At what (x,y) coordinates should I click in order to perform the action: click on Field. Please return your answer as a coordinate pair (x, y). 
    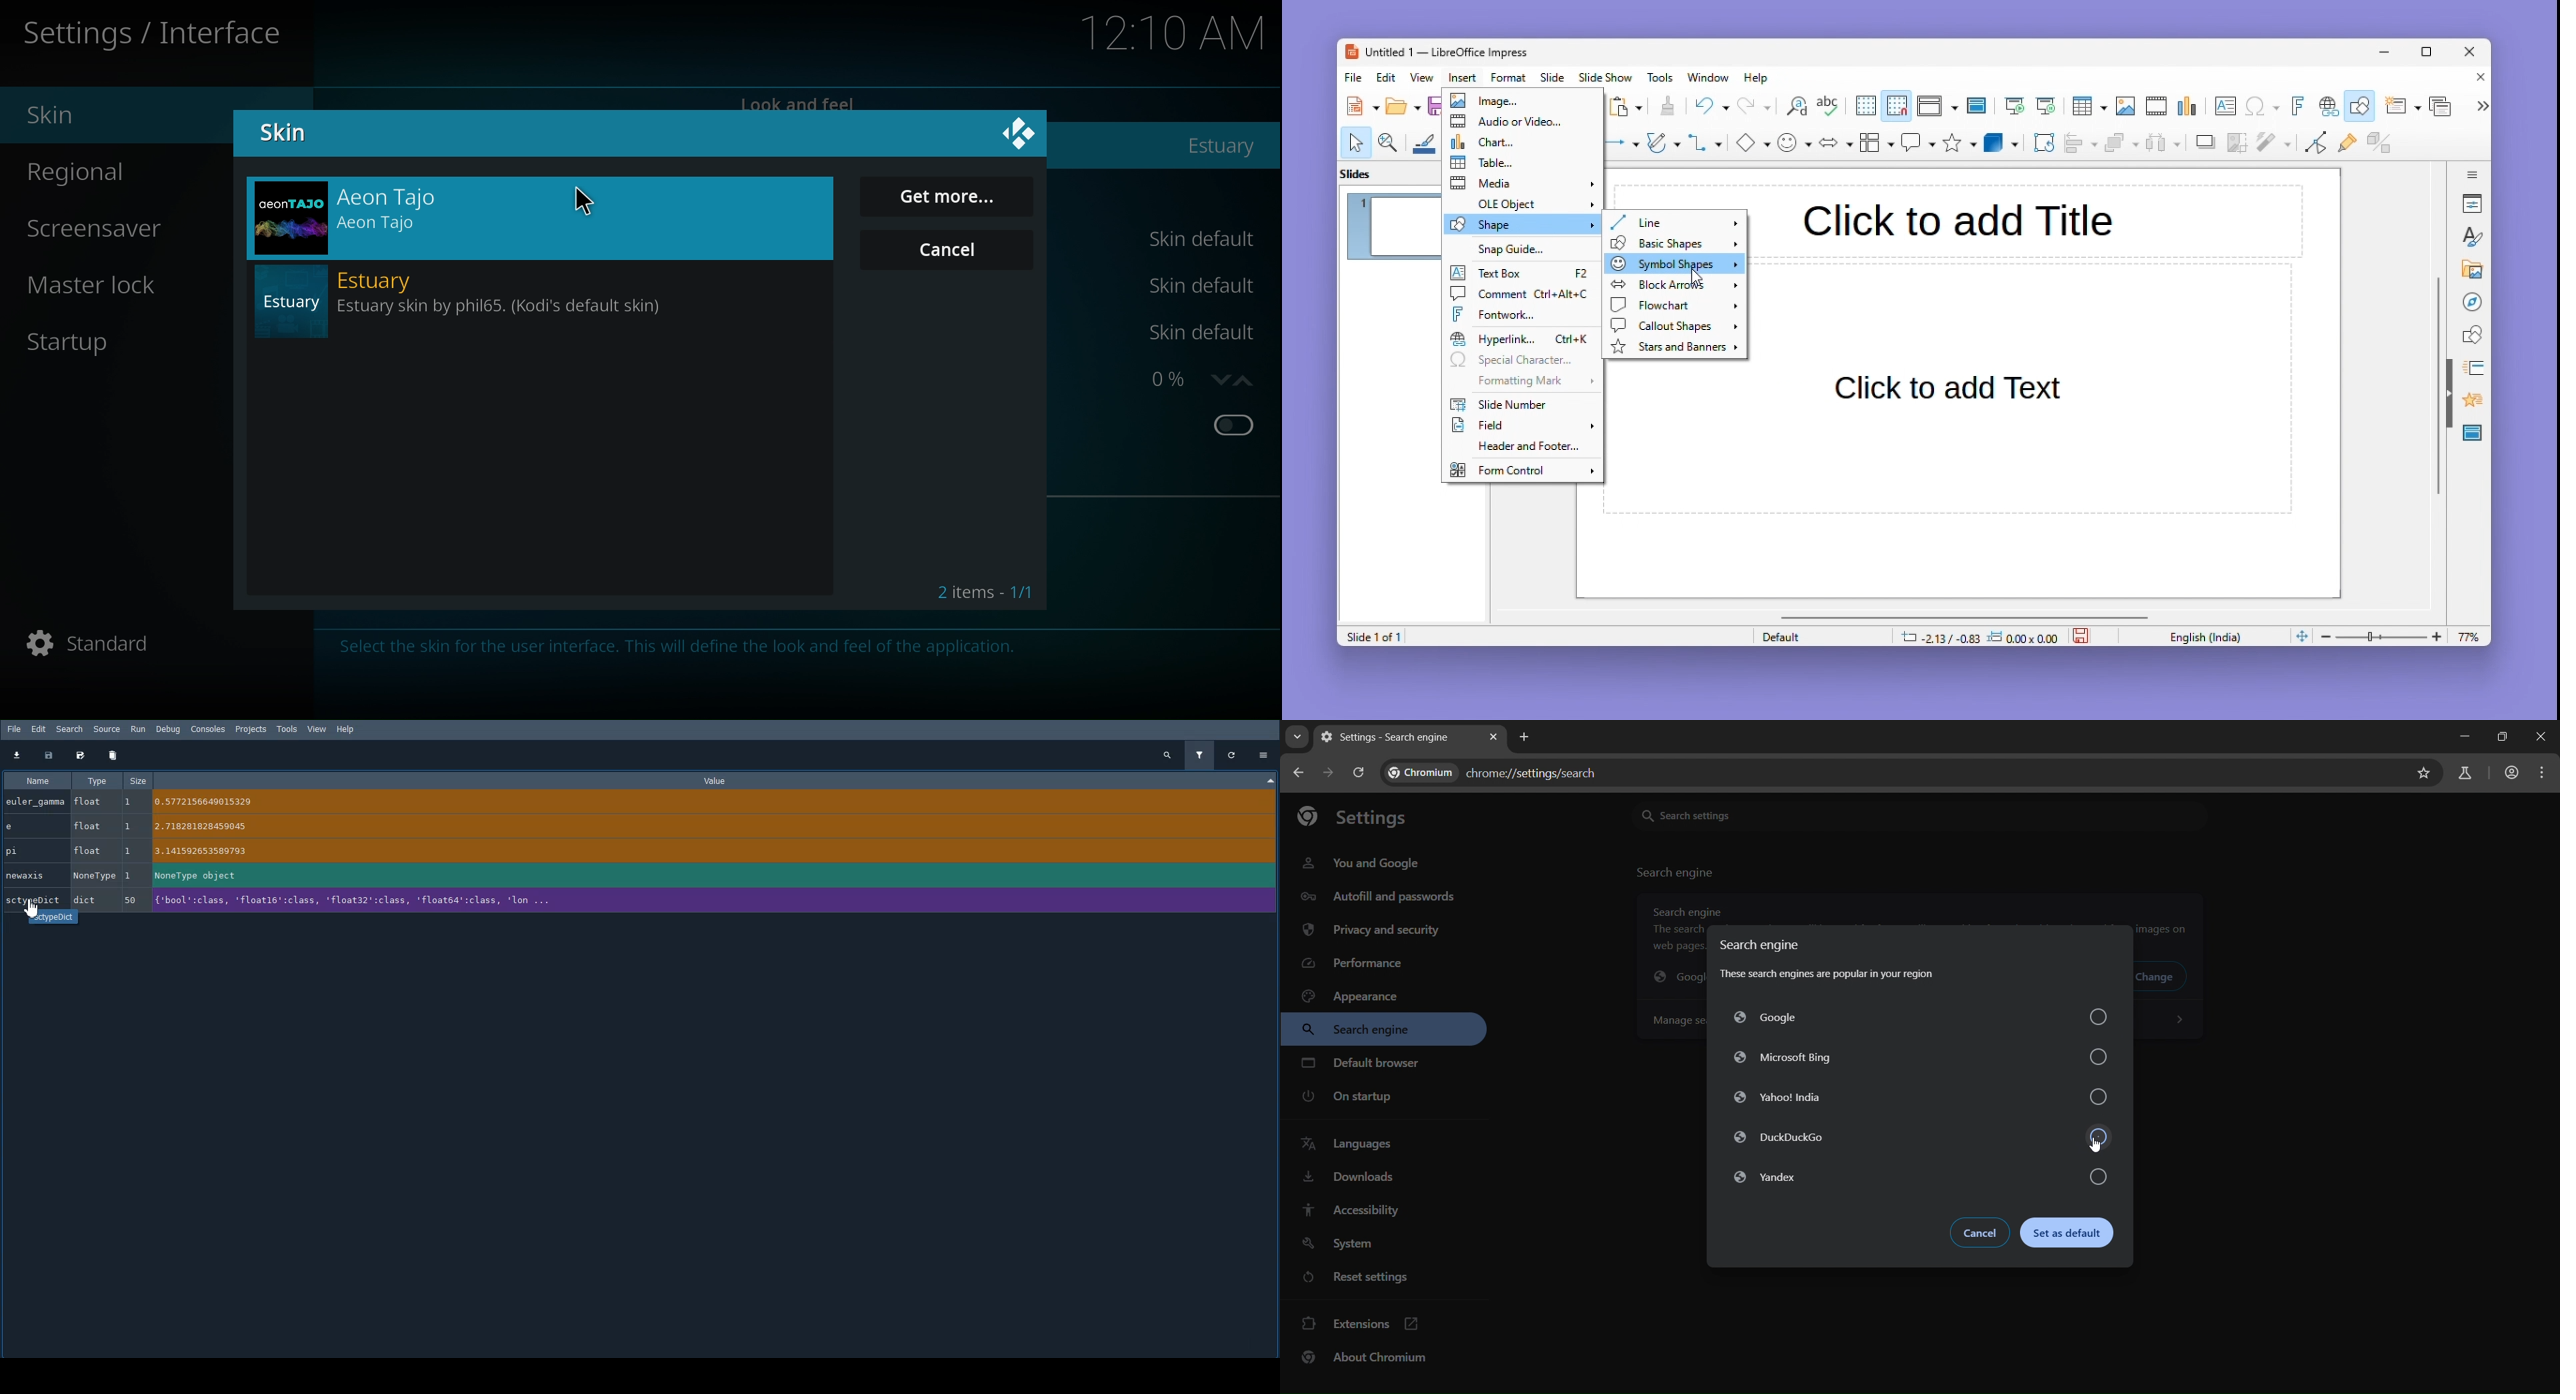
    Looking at the image, I should click on (1522, 427).